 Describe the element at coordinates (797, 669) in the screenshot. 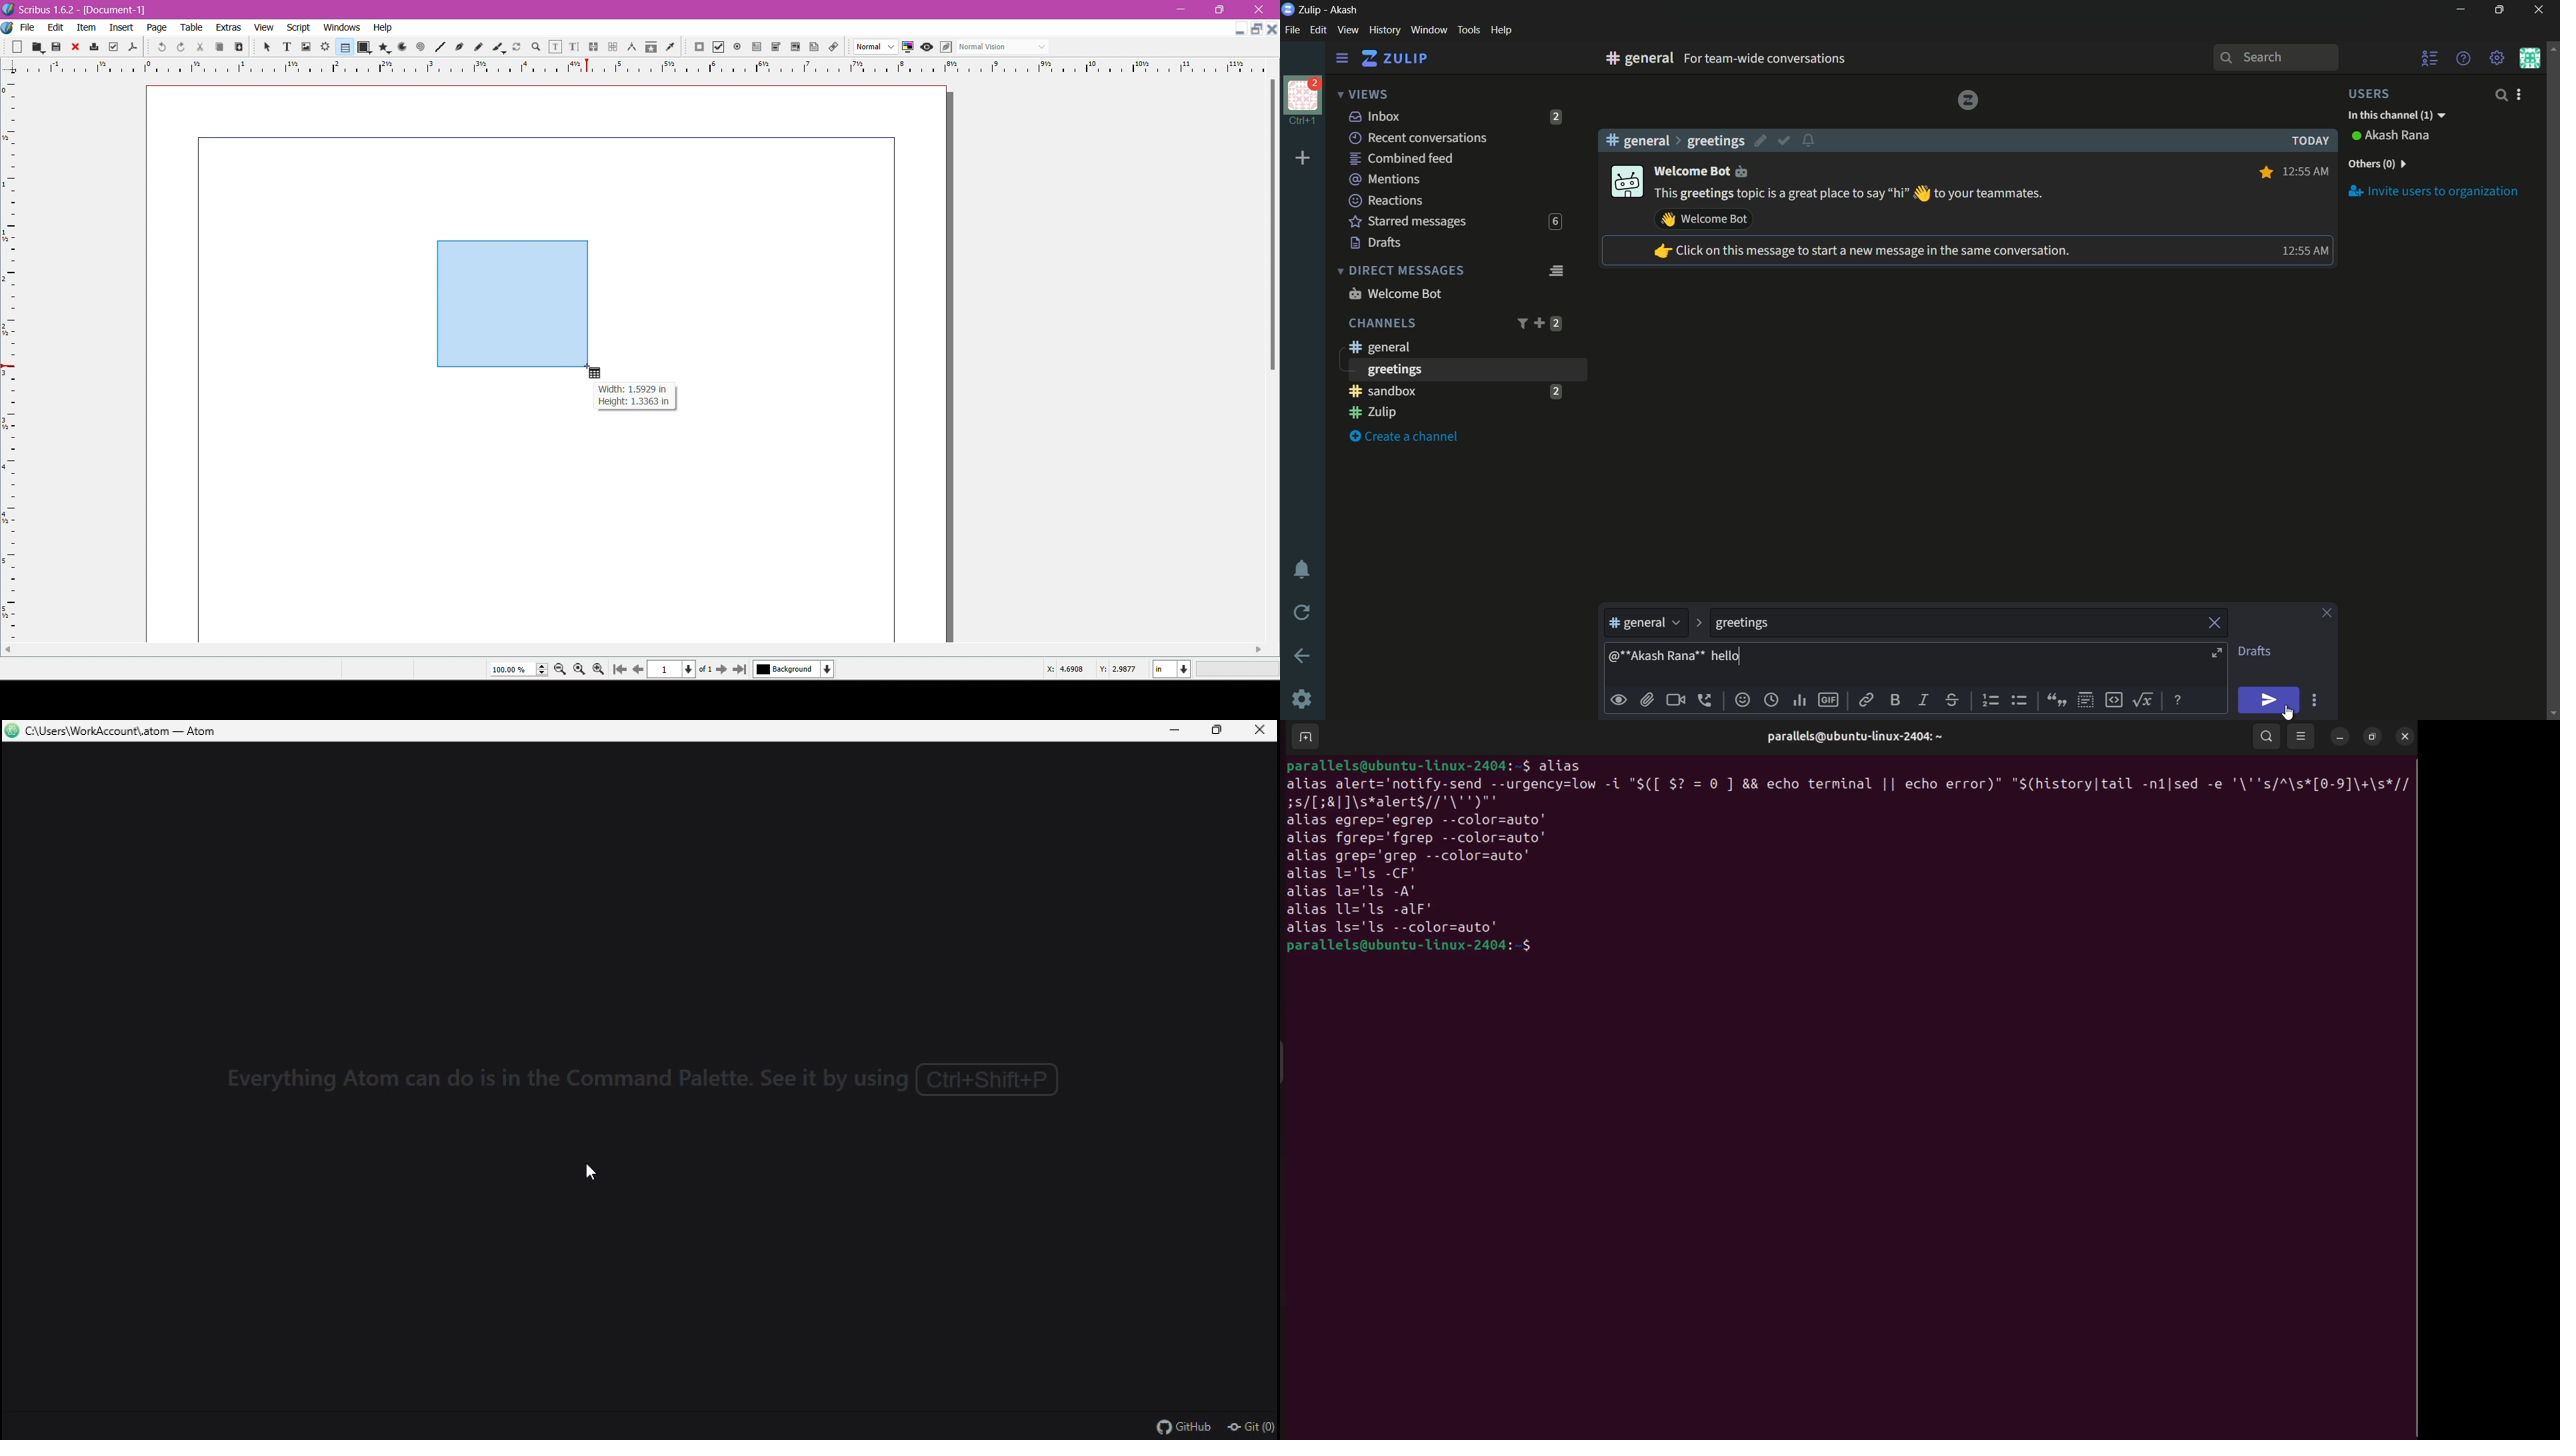

I see `Background` at that location.